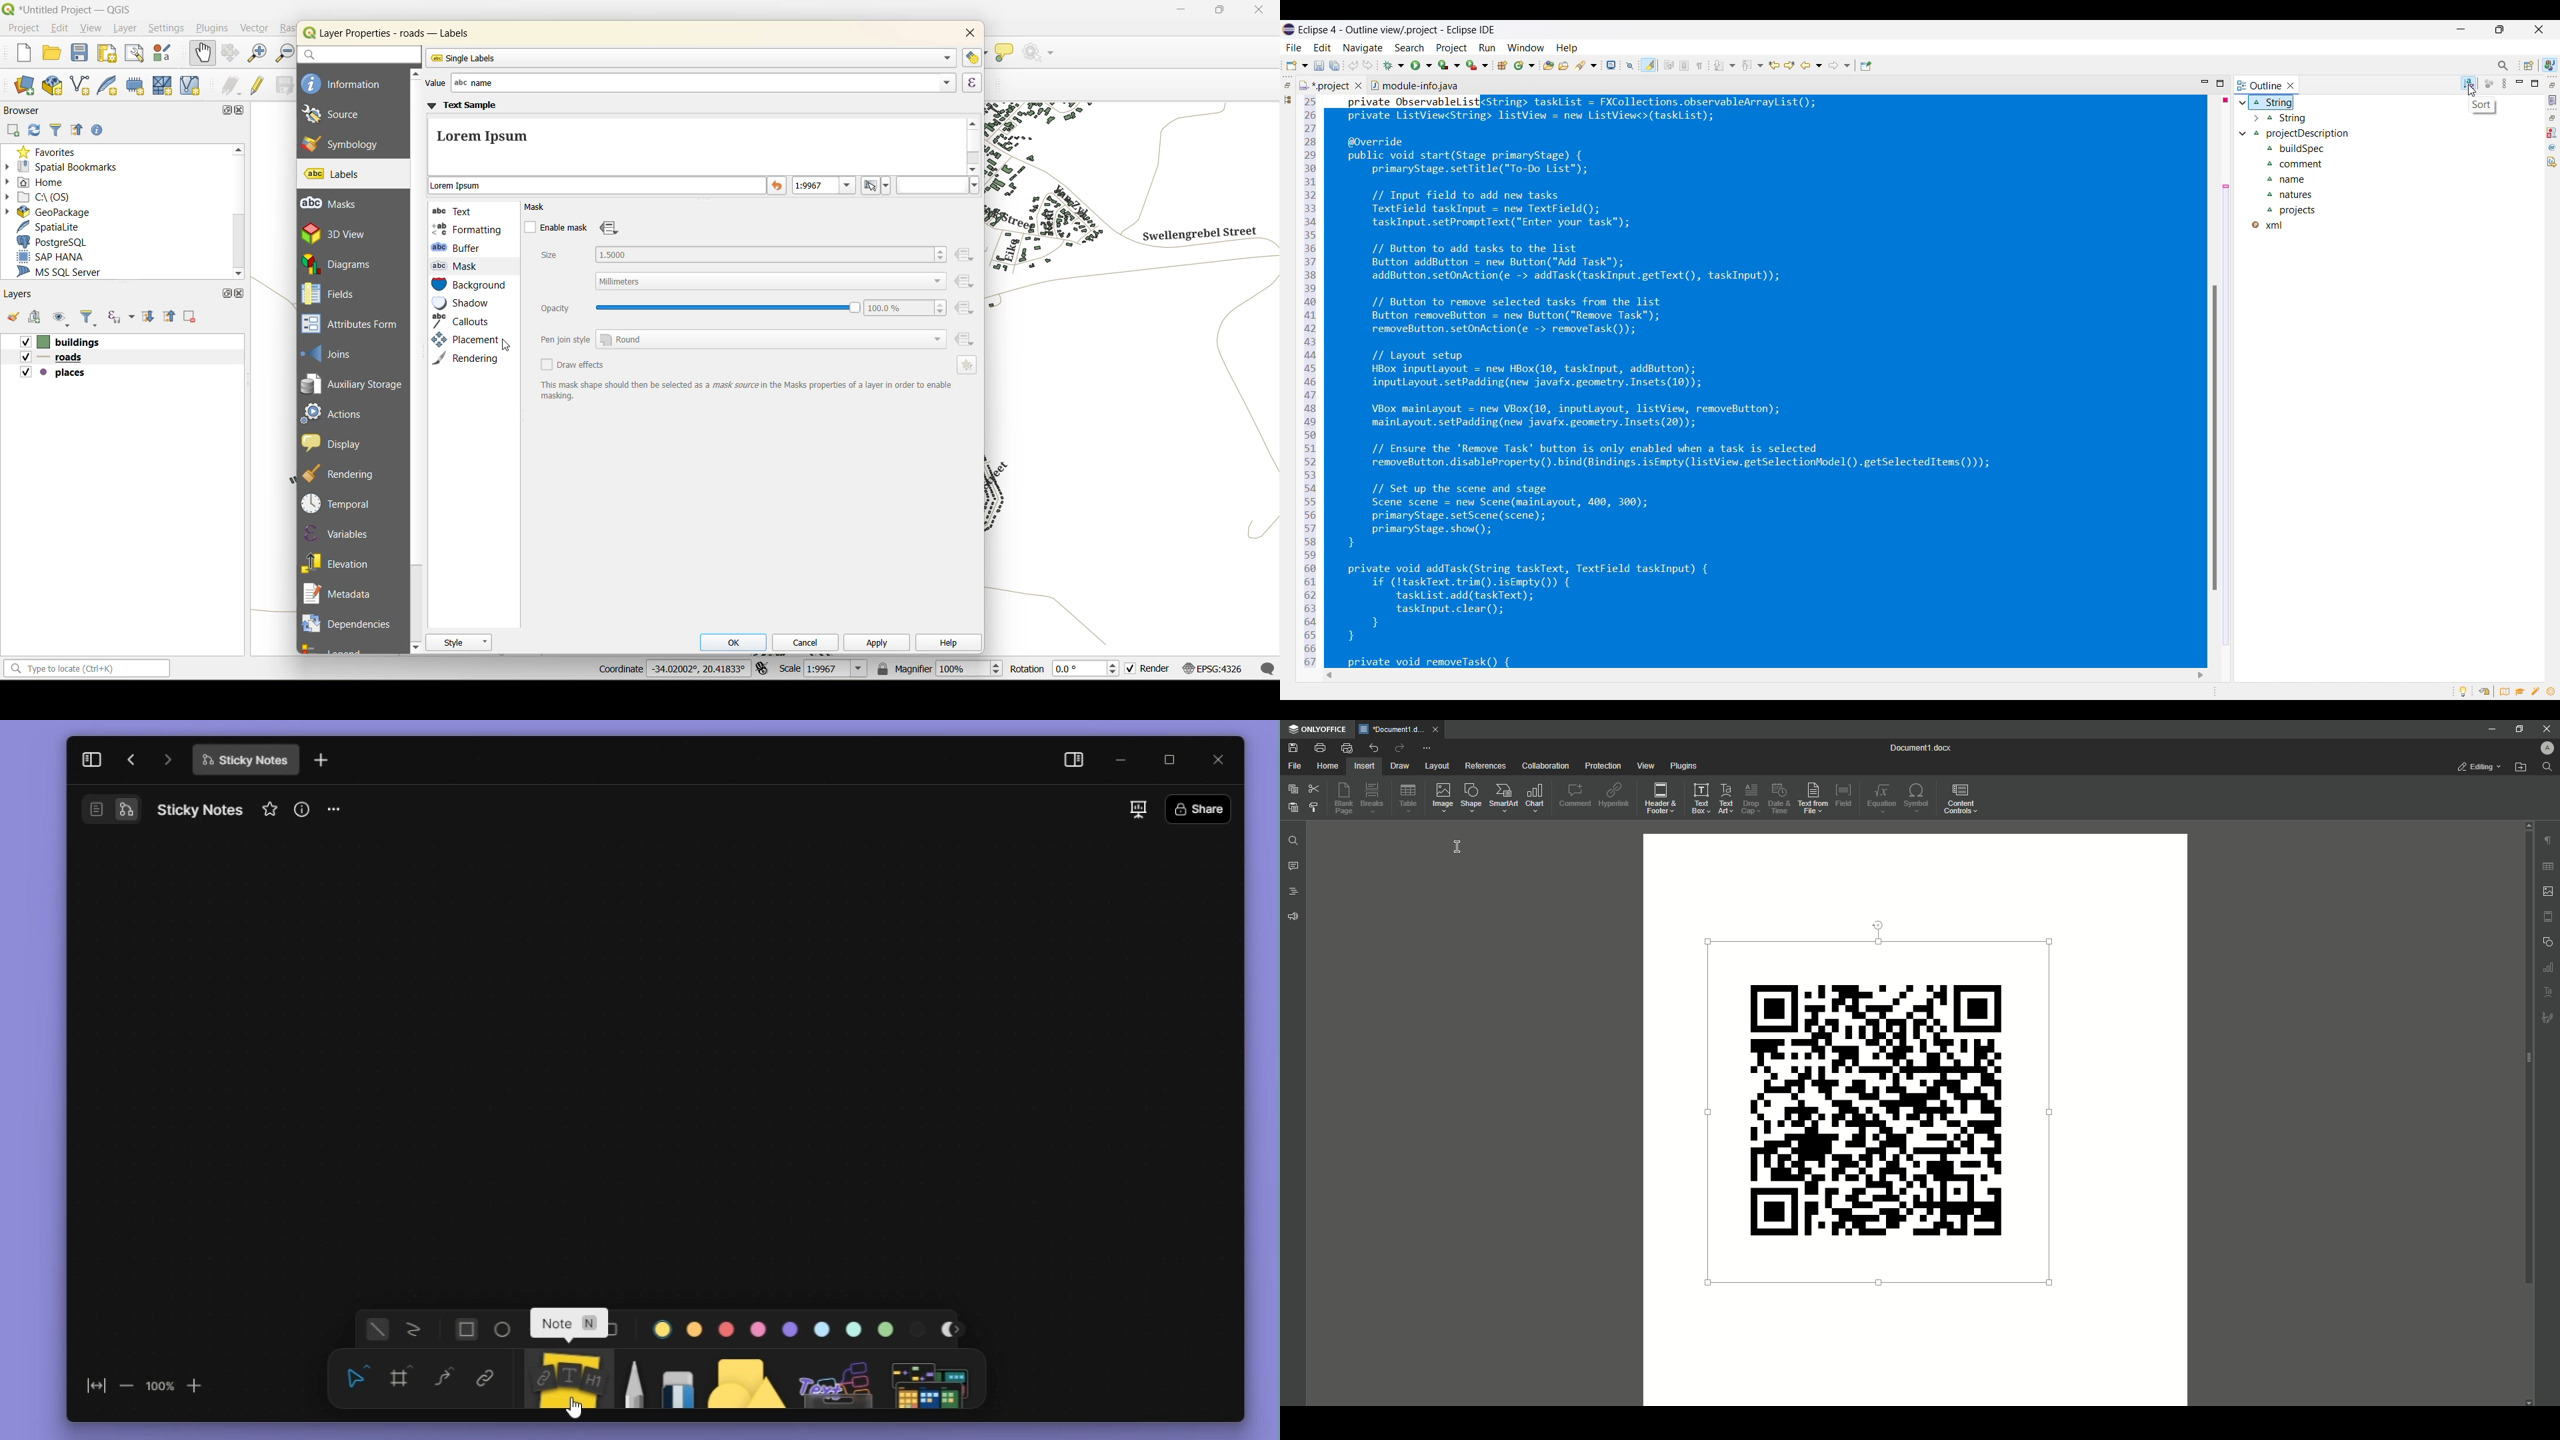 Image resolution: width=2576 pixels, height=1456 pixels. What do you see at coordinates (1435, 766) in the screenshot?
I see `Layout` at bounding box center [1435, 766].